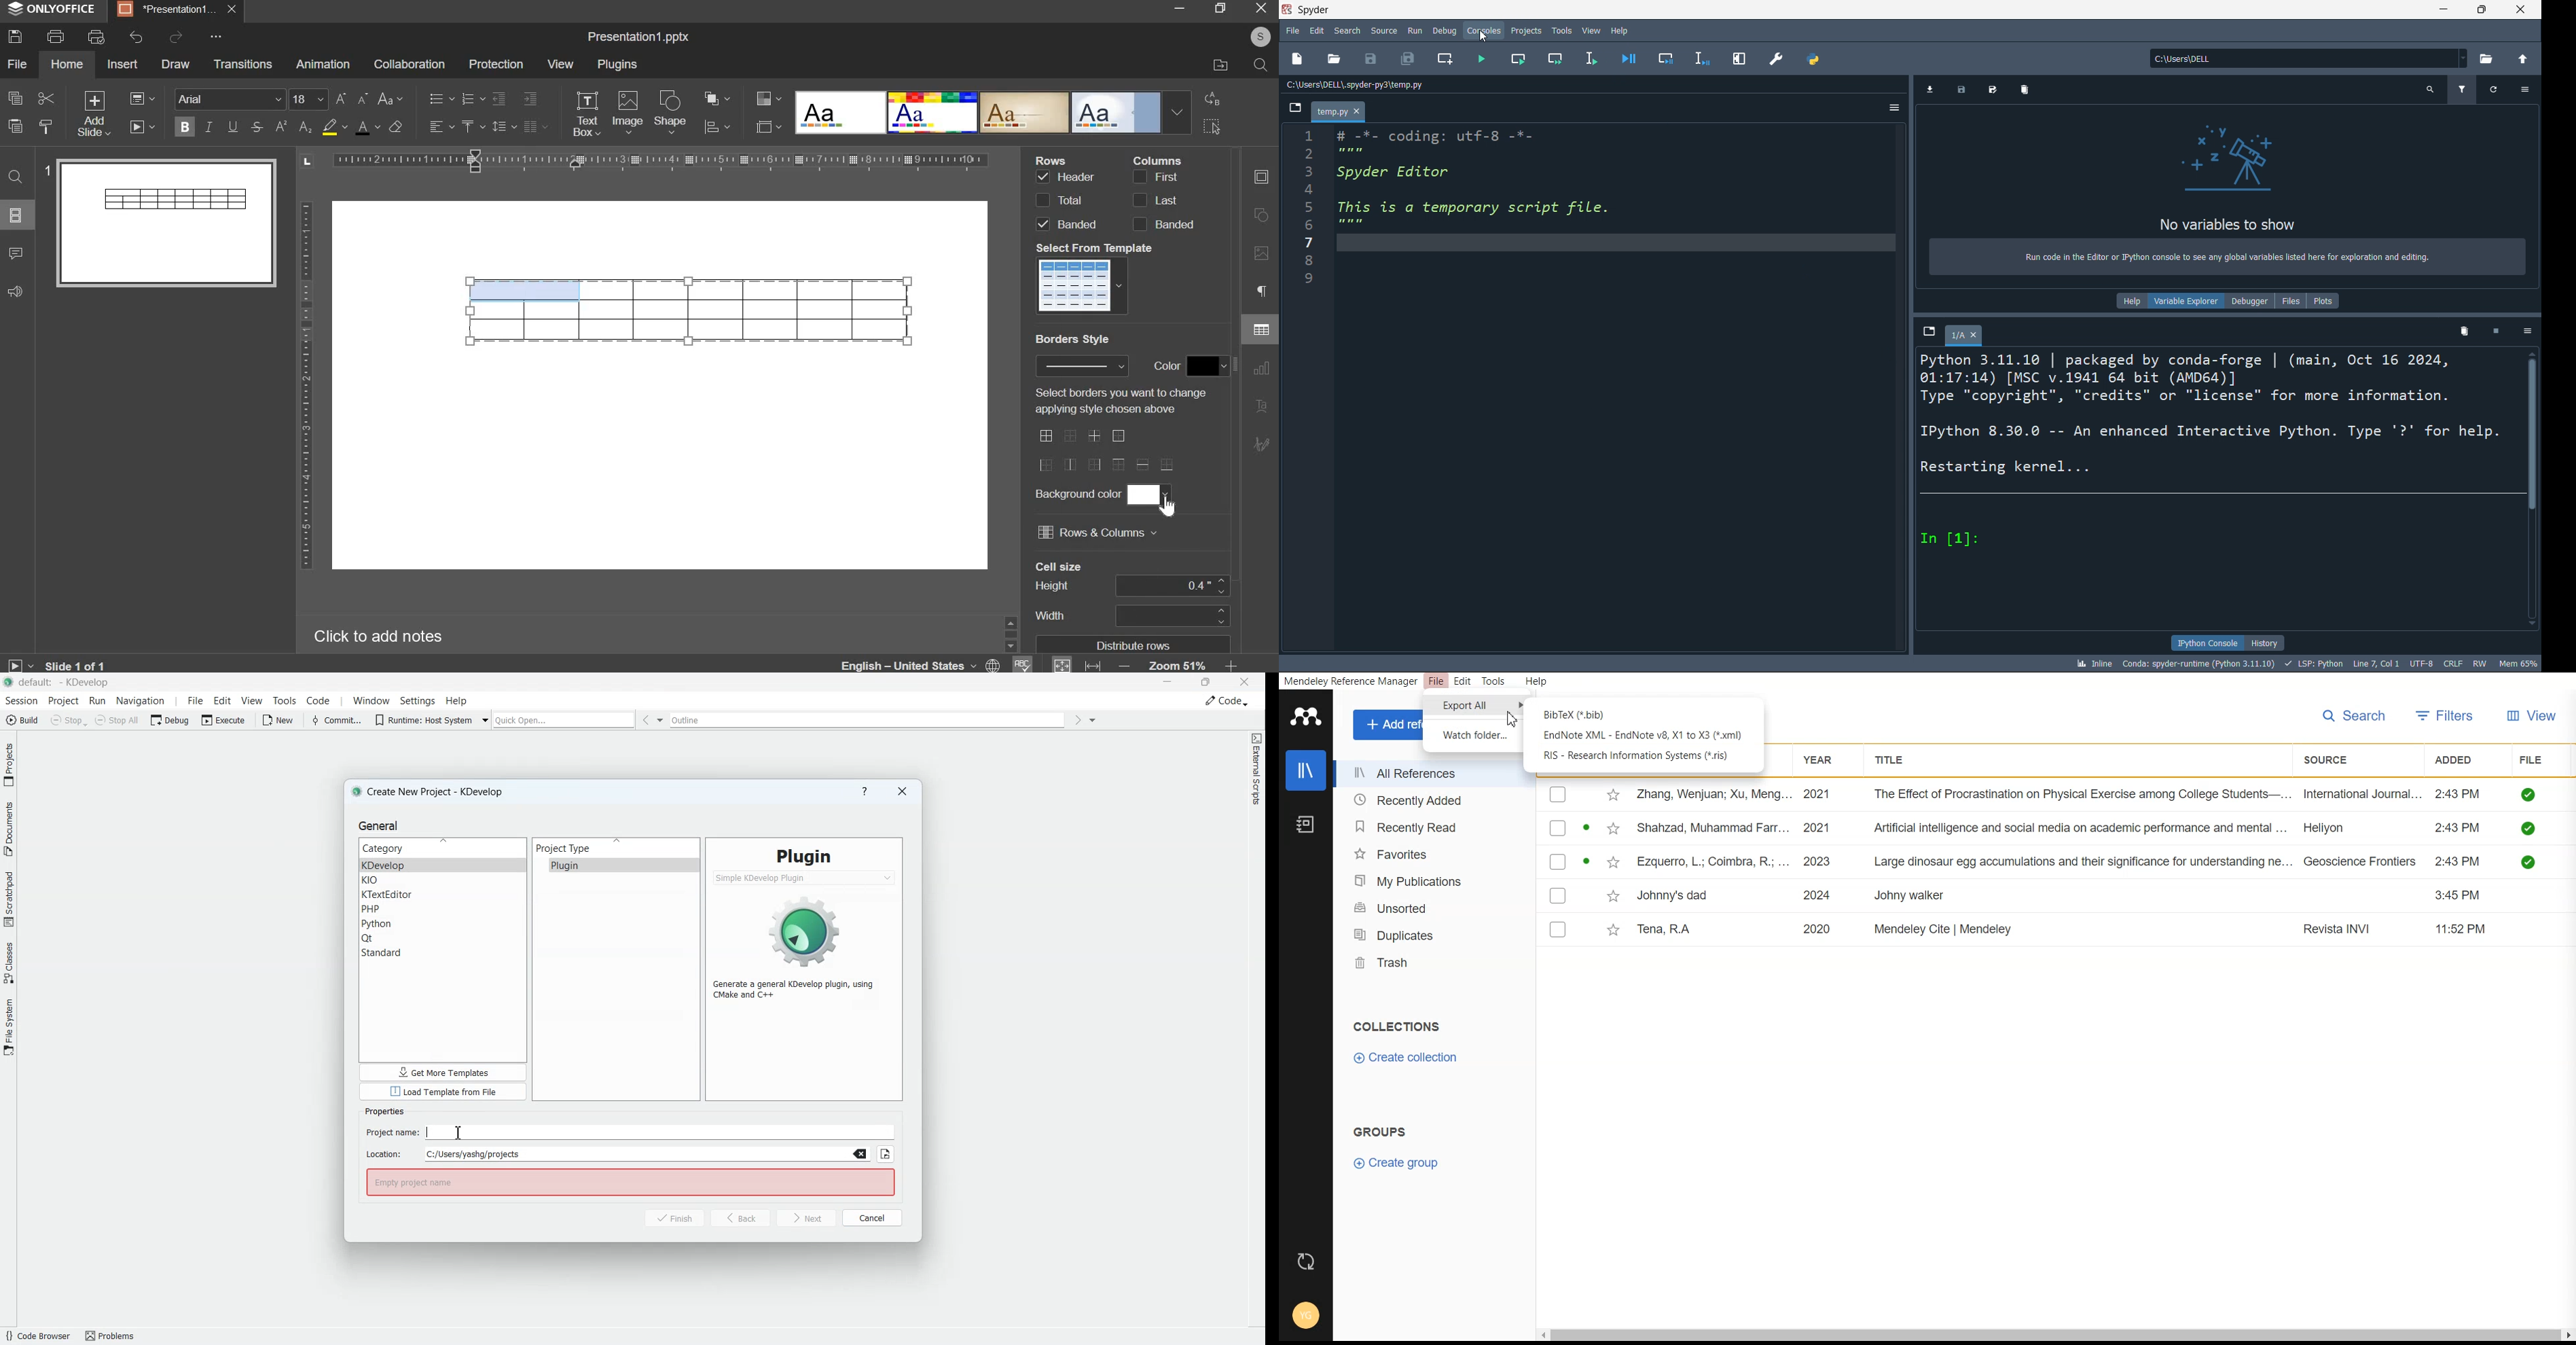 Image resolution: width=2576 pixels, height=1372 pixels. Describe the element at coordinates (1261, 314) in the screenshot. I see `right side menu` at that location.